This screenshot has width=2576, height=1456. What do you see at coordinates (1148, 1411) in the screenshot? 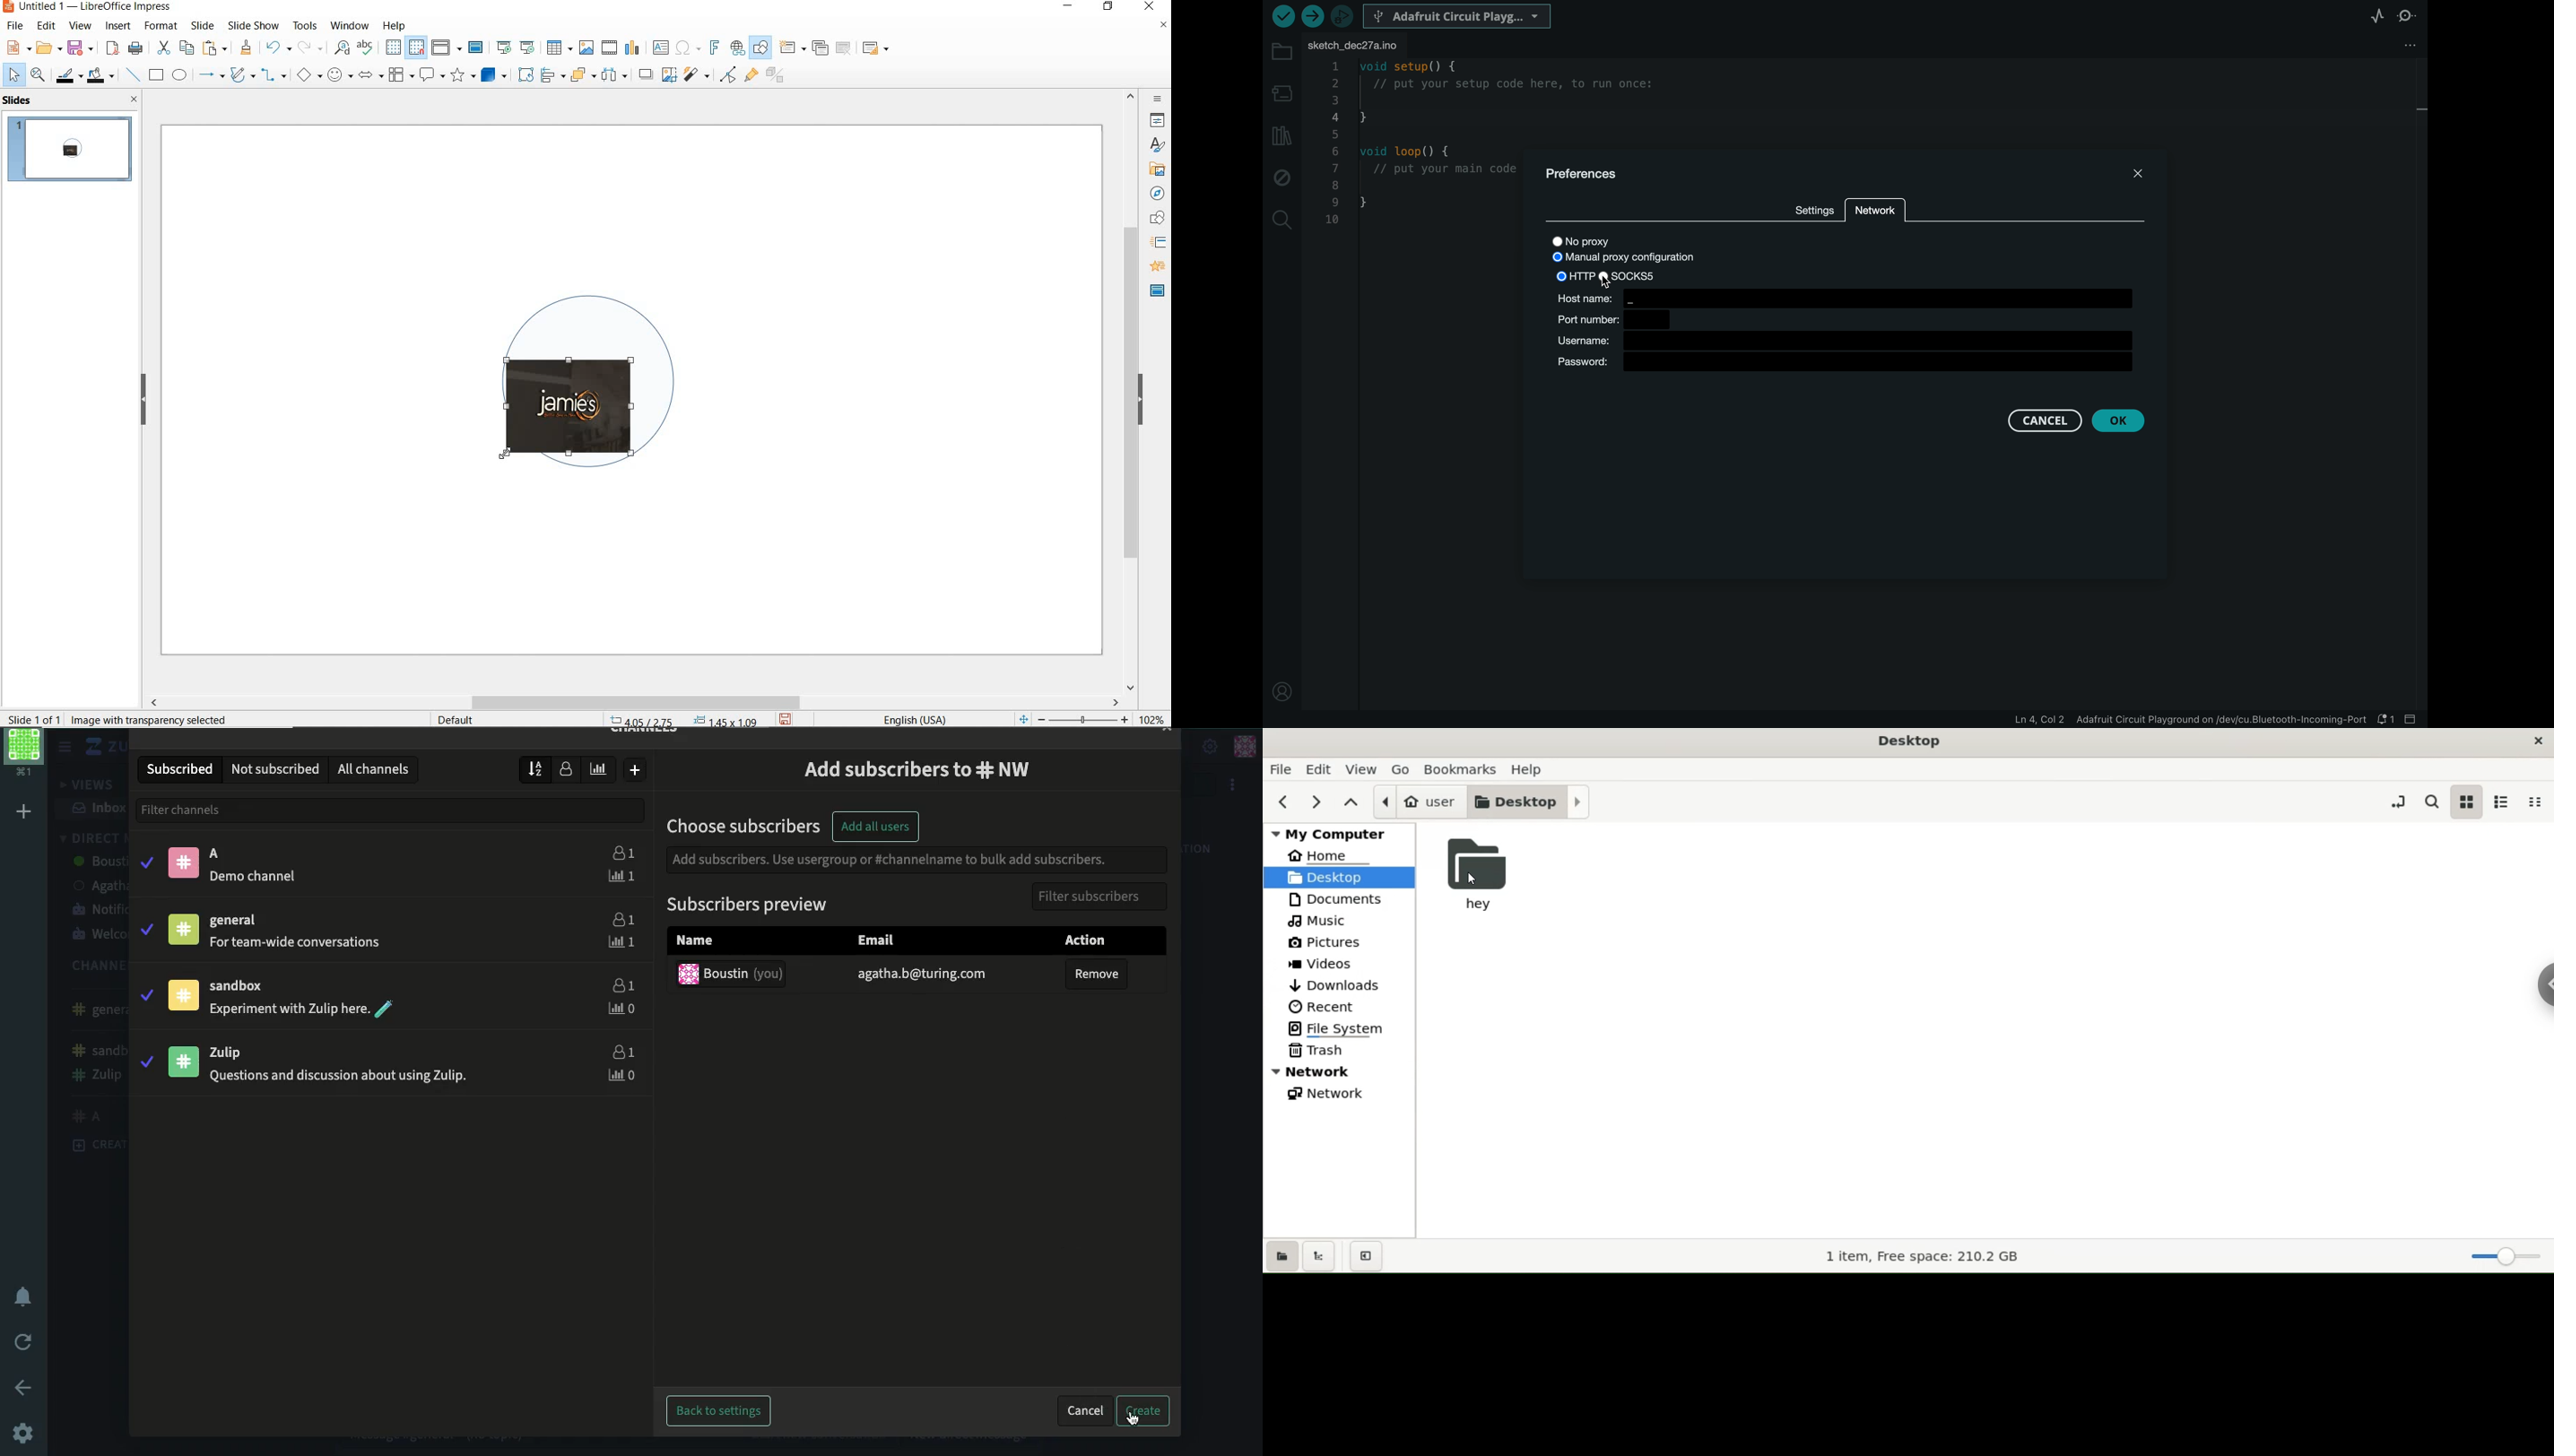
I see `create` at bounding box center [1148, 1411].